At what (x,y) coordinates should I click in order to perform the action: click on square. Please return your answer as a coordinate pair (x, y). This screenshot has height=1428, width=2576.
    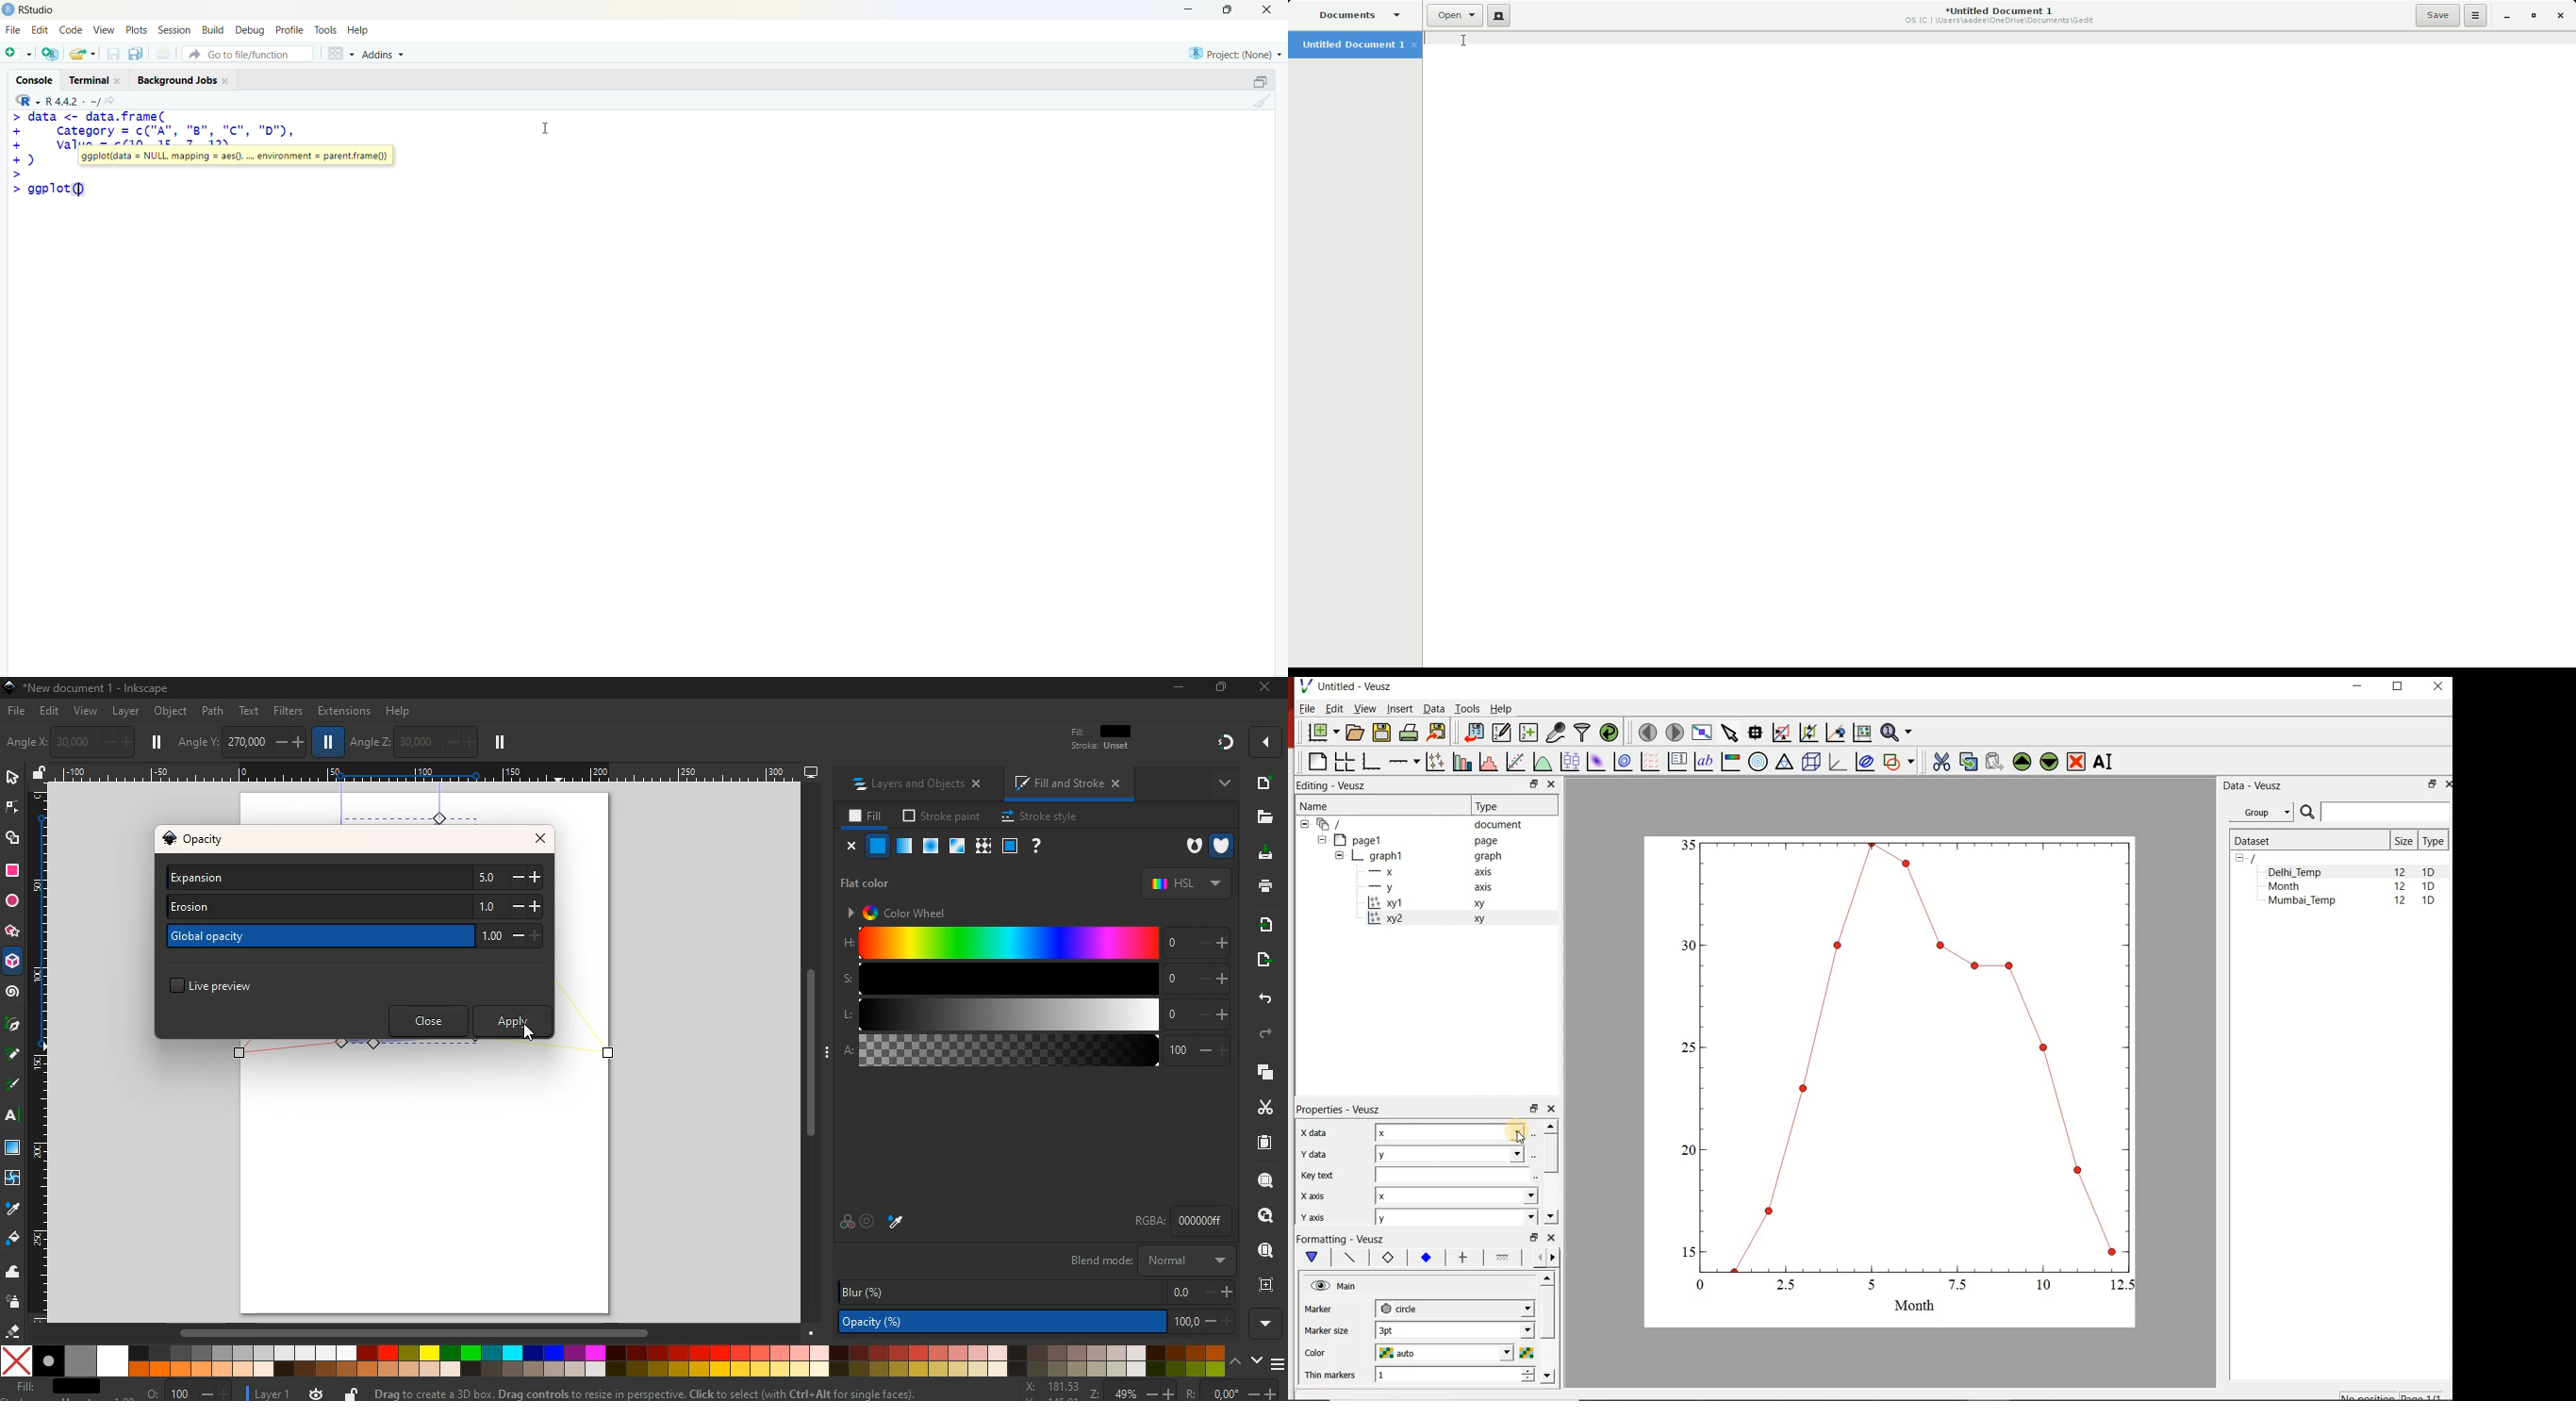
    Looking at the image, I should click on (12, 870).